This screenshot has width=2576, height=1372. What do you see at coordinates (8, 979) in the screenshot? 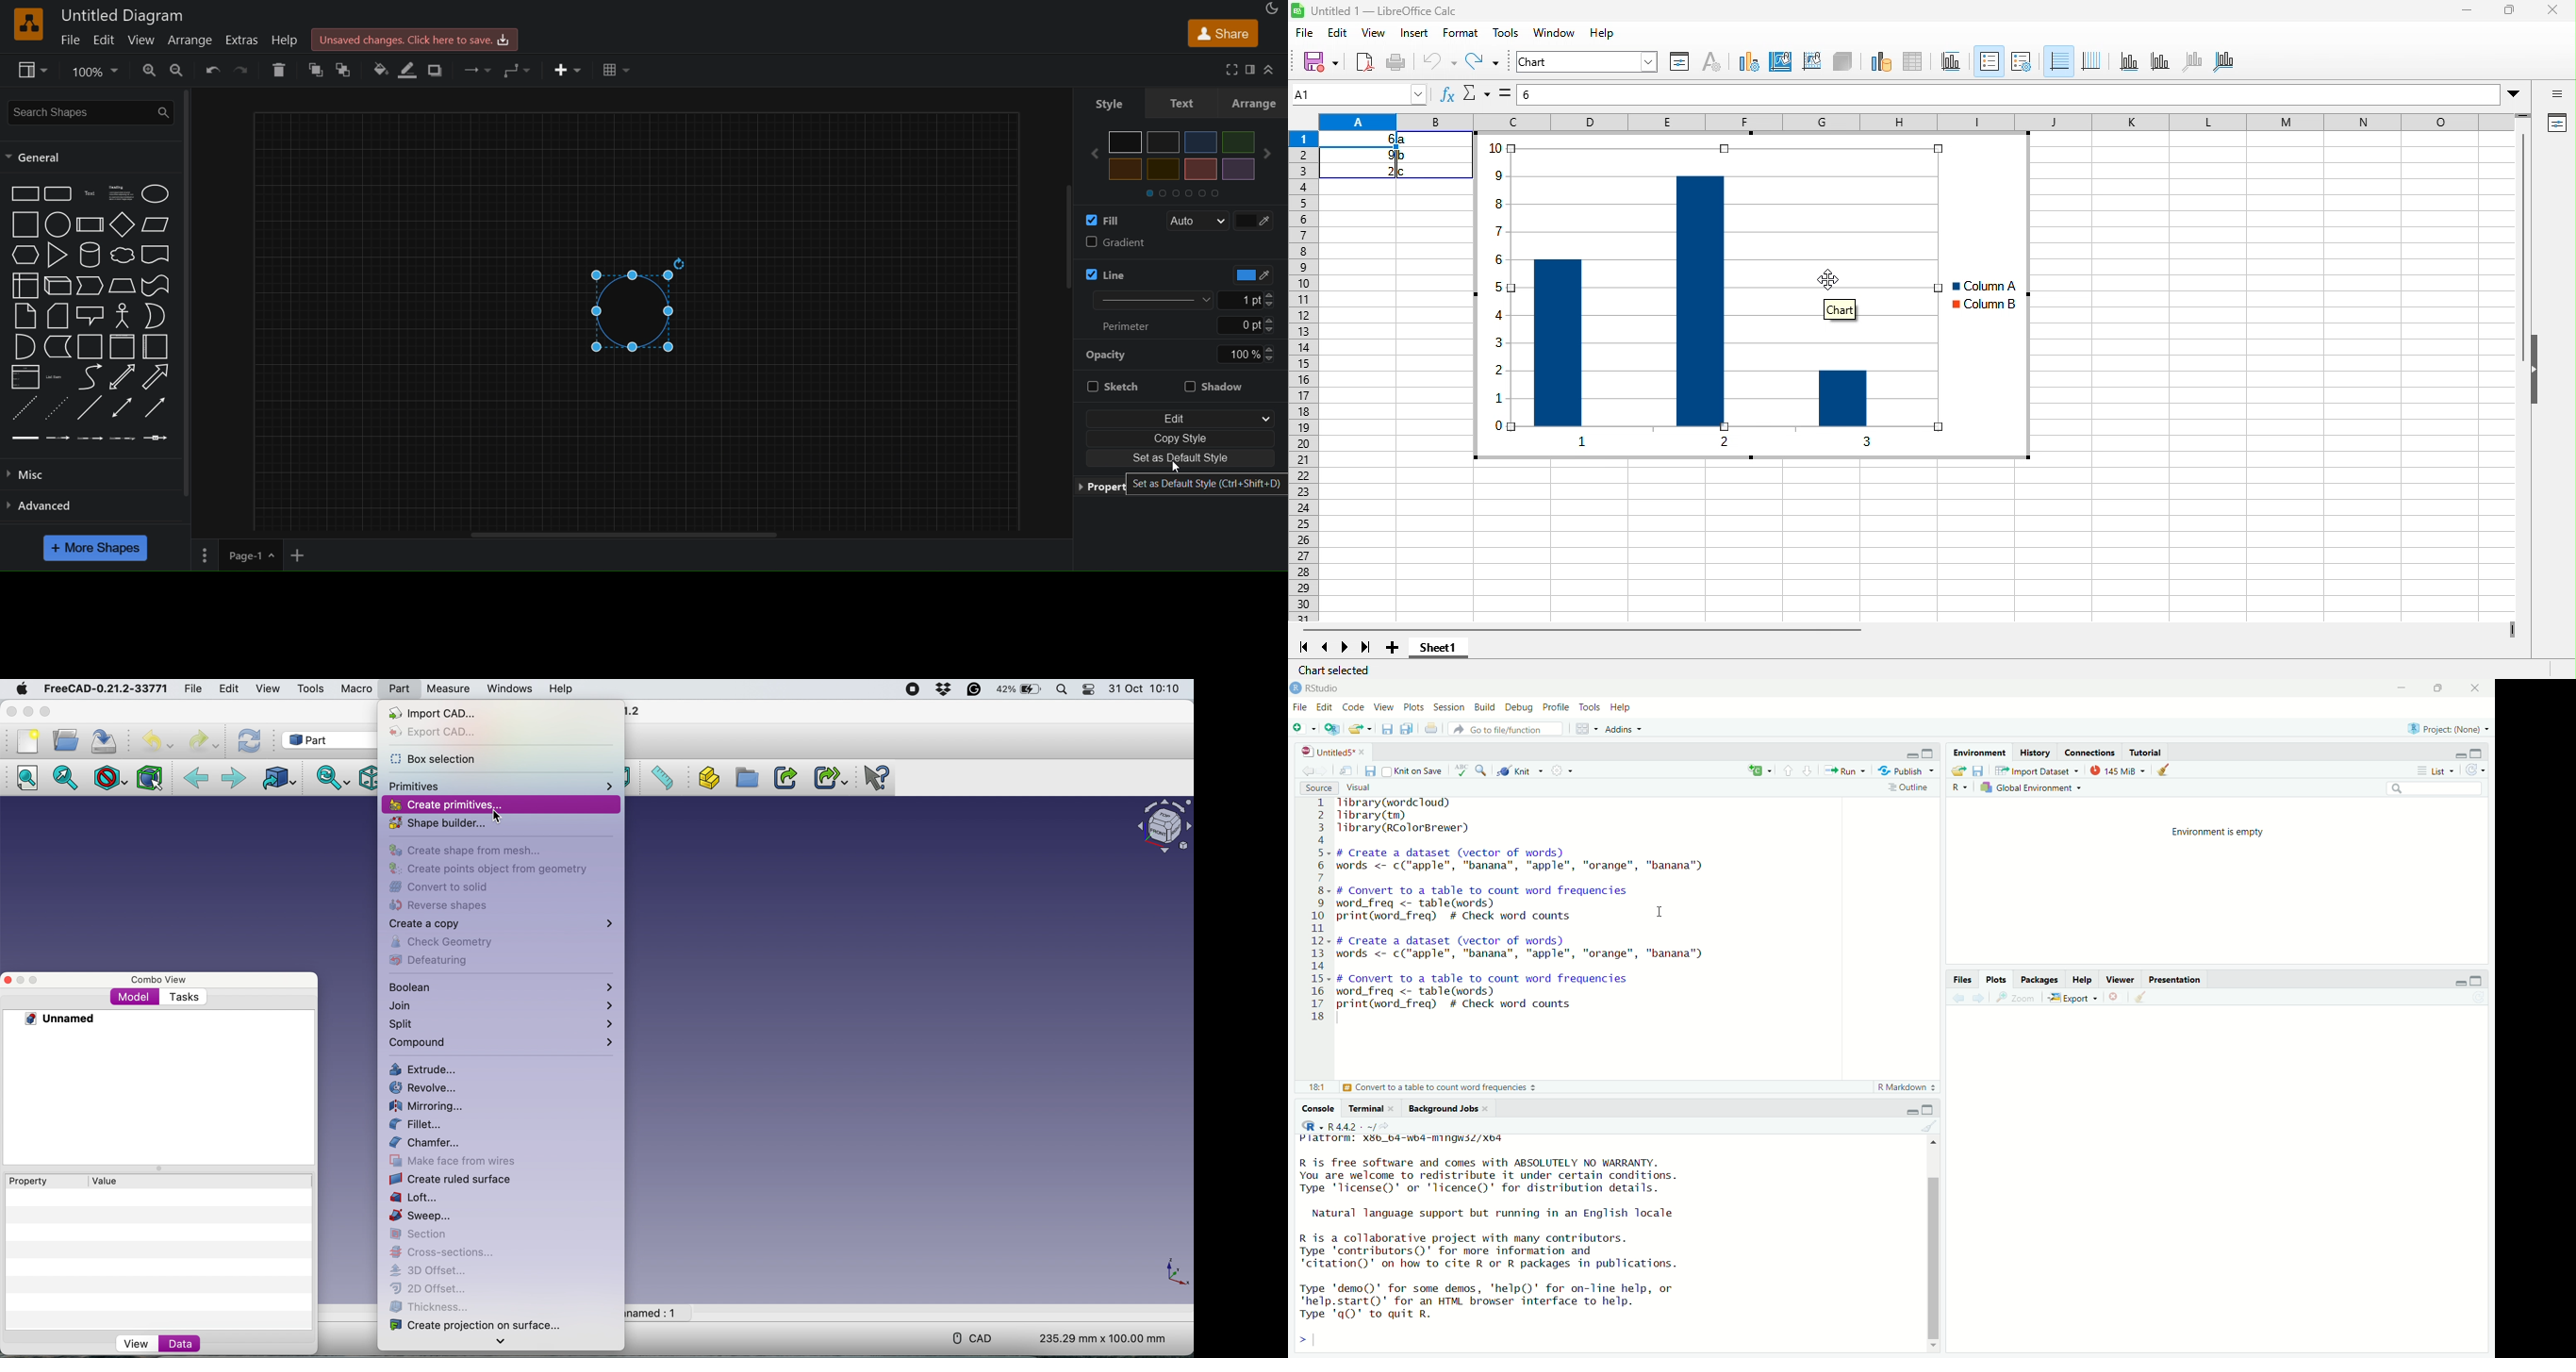
I see `Close` at bounding box center [8, 979].